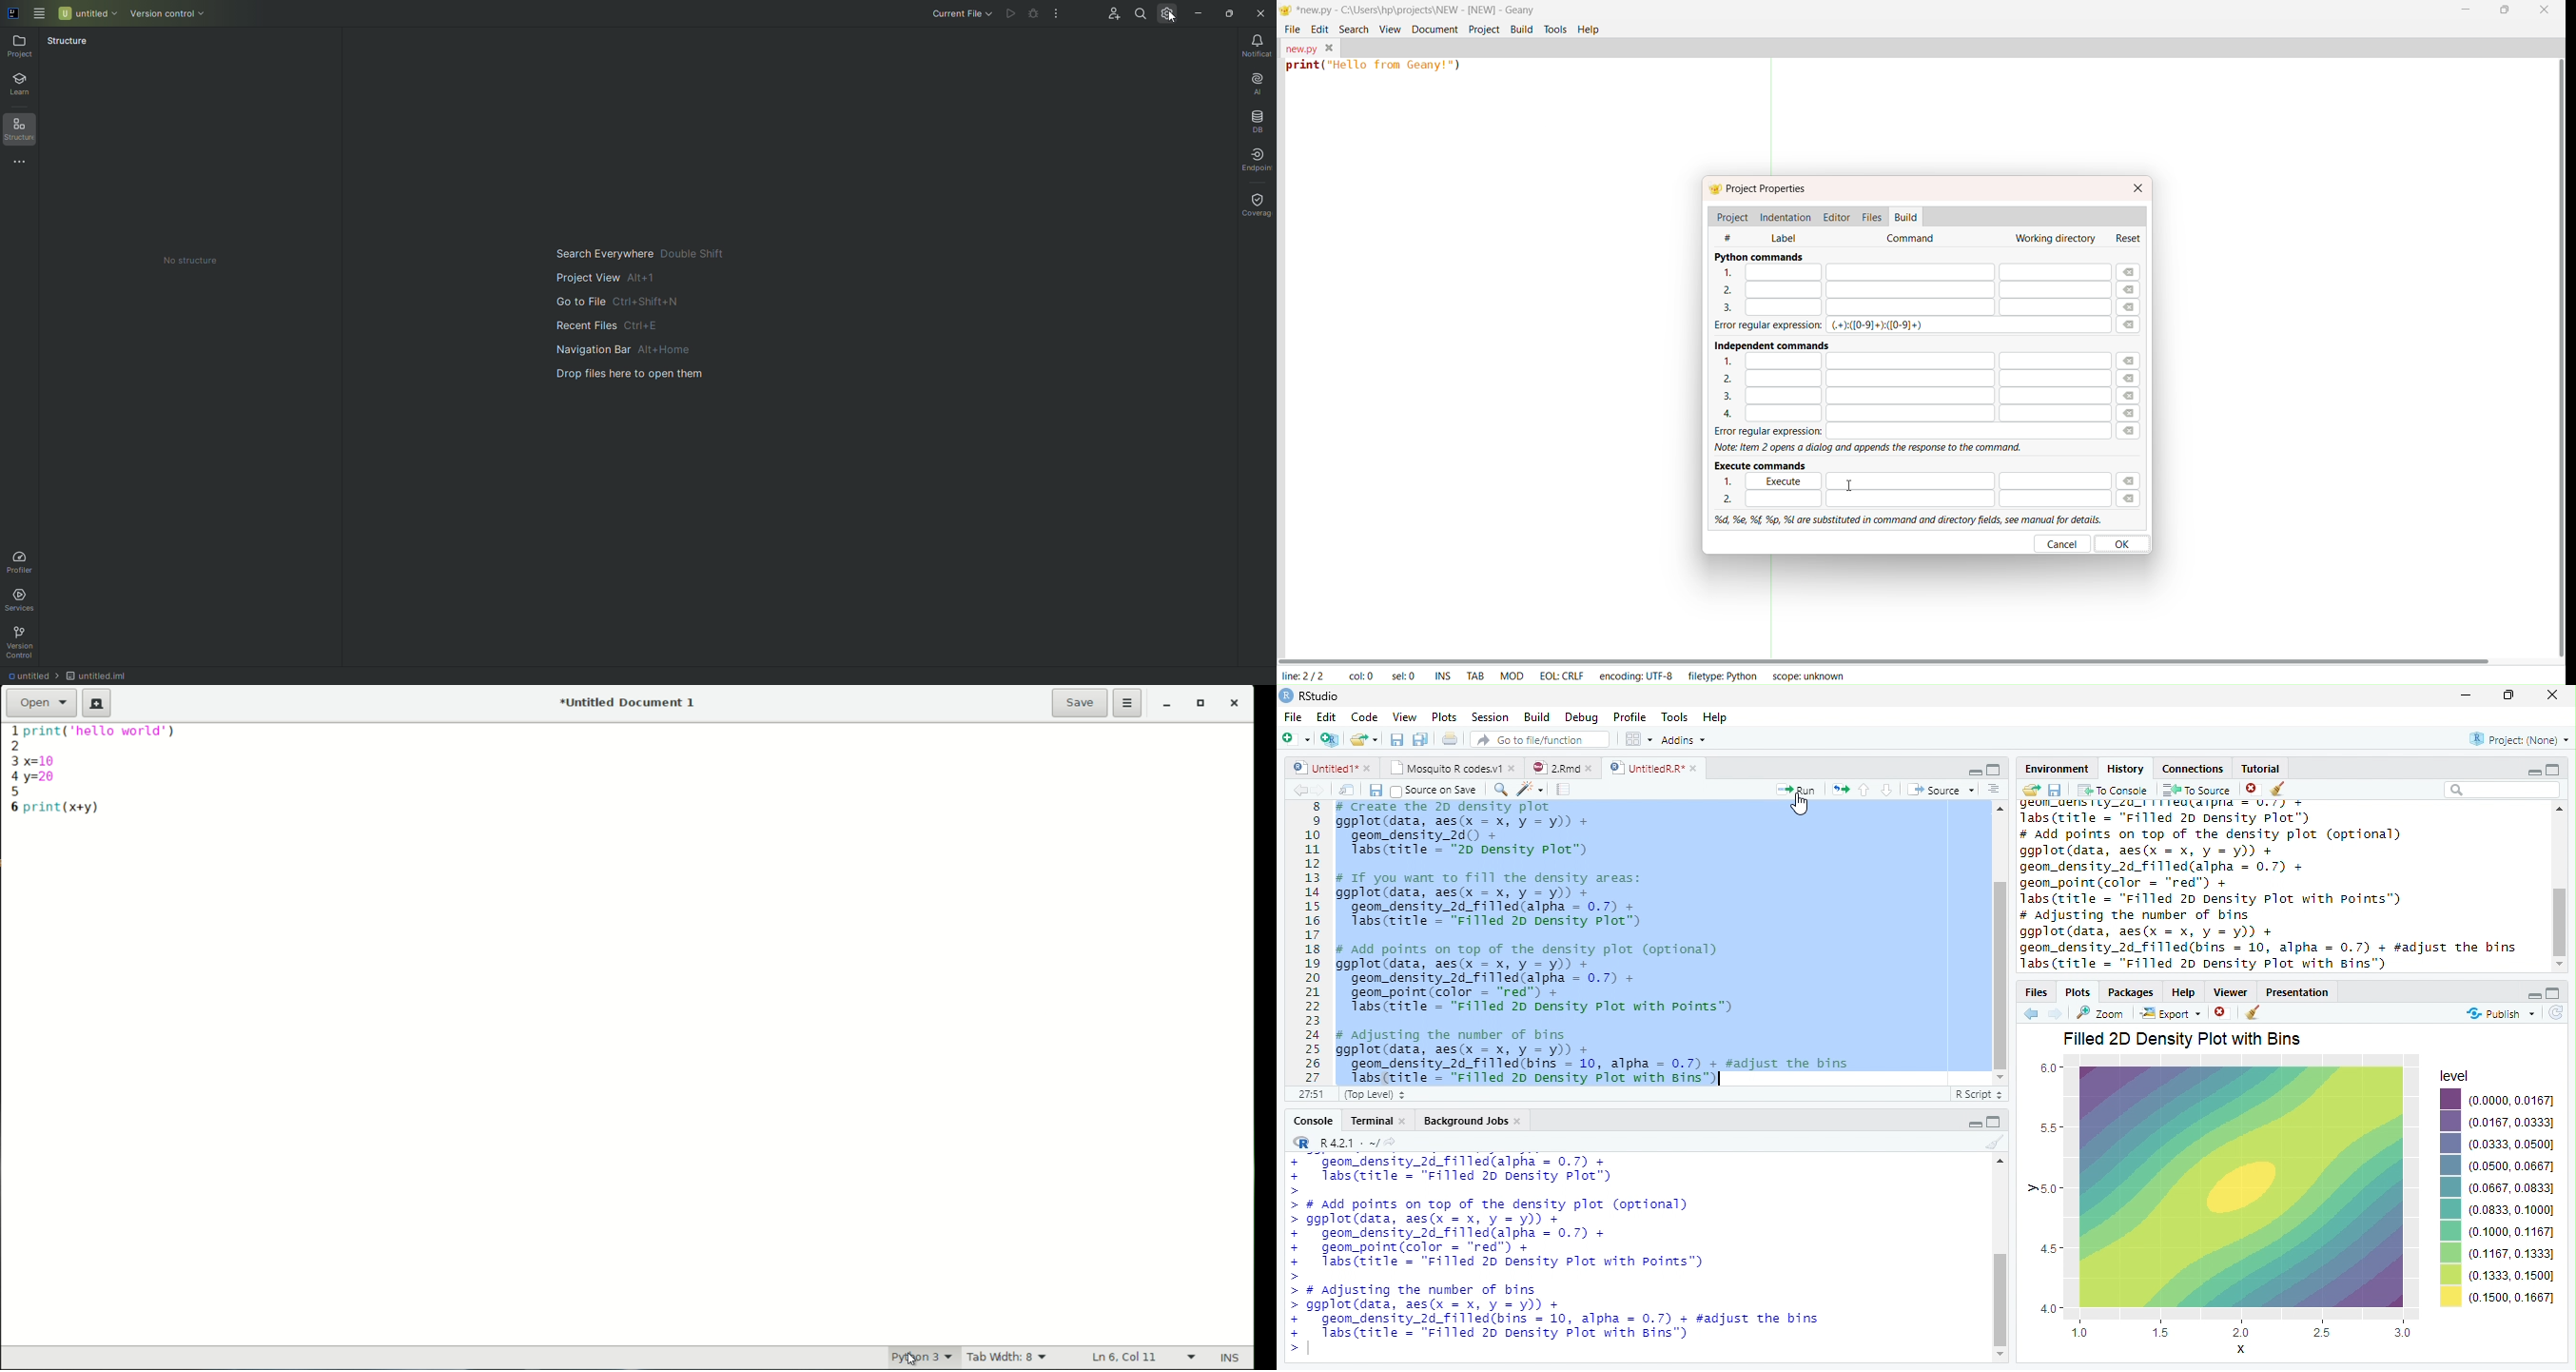 This screenshot has width=2576, height=1372. I want to click on Learn, so click(23, 85).